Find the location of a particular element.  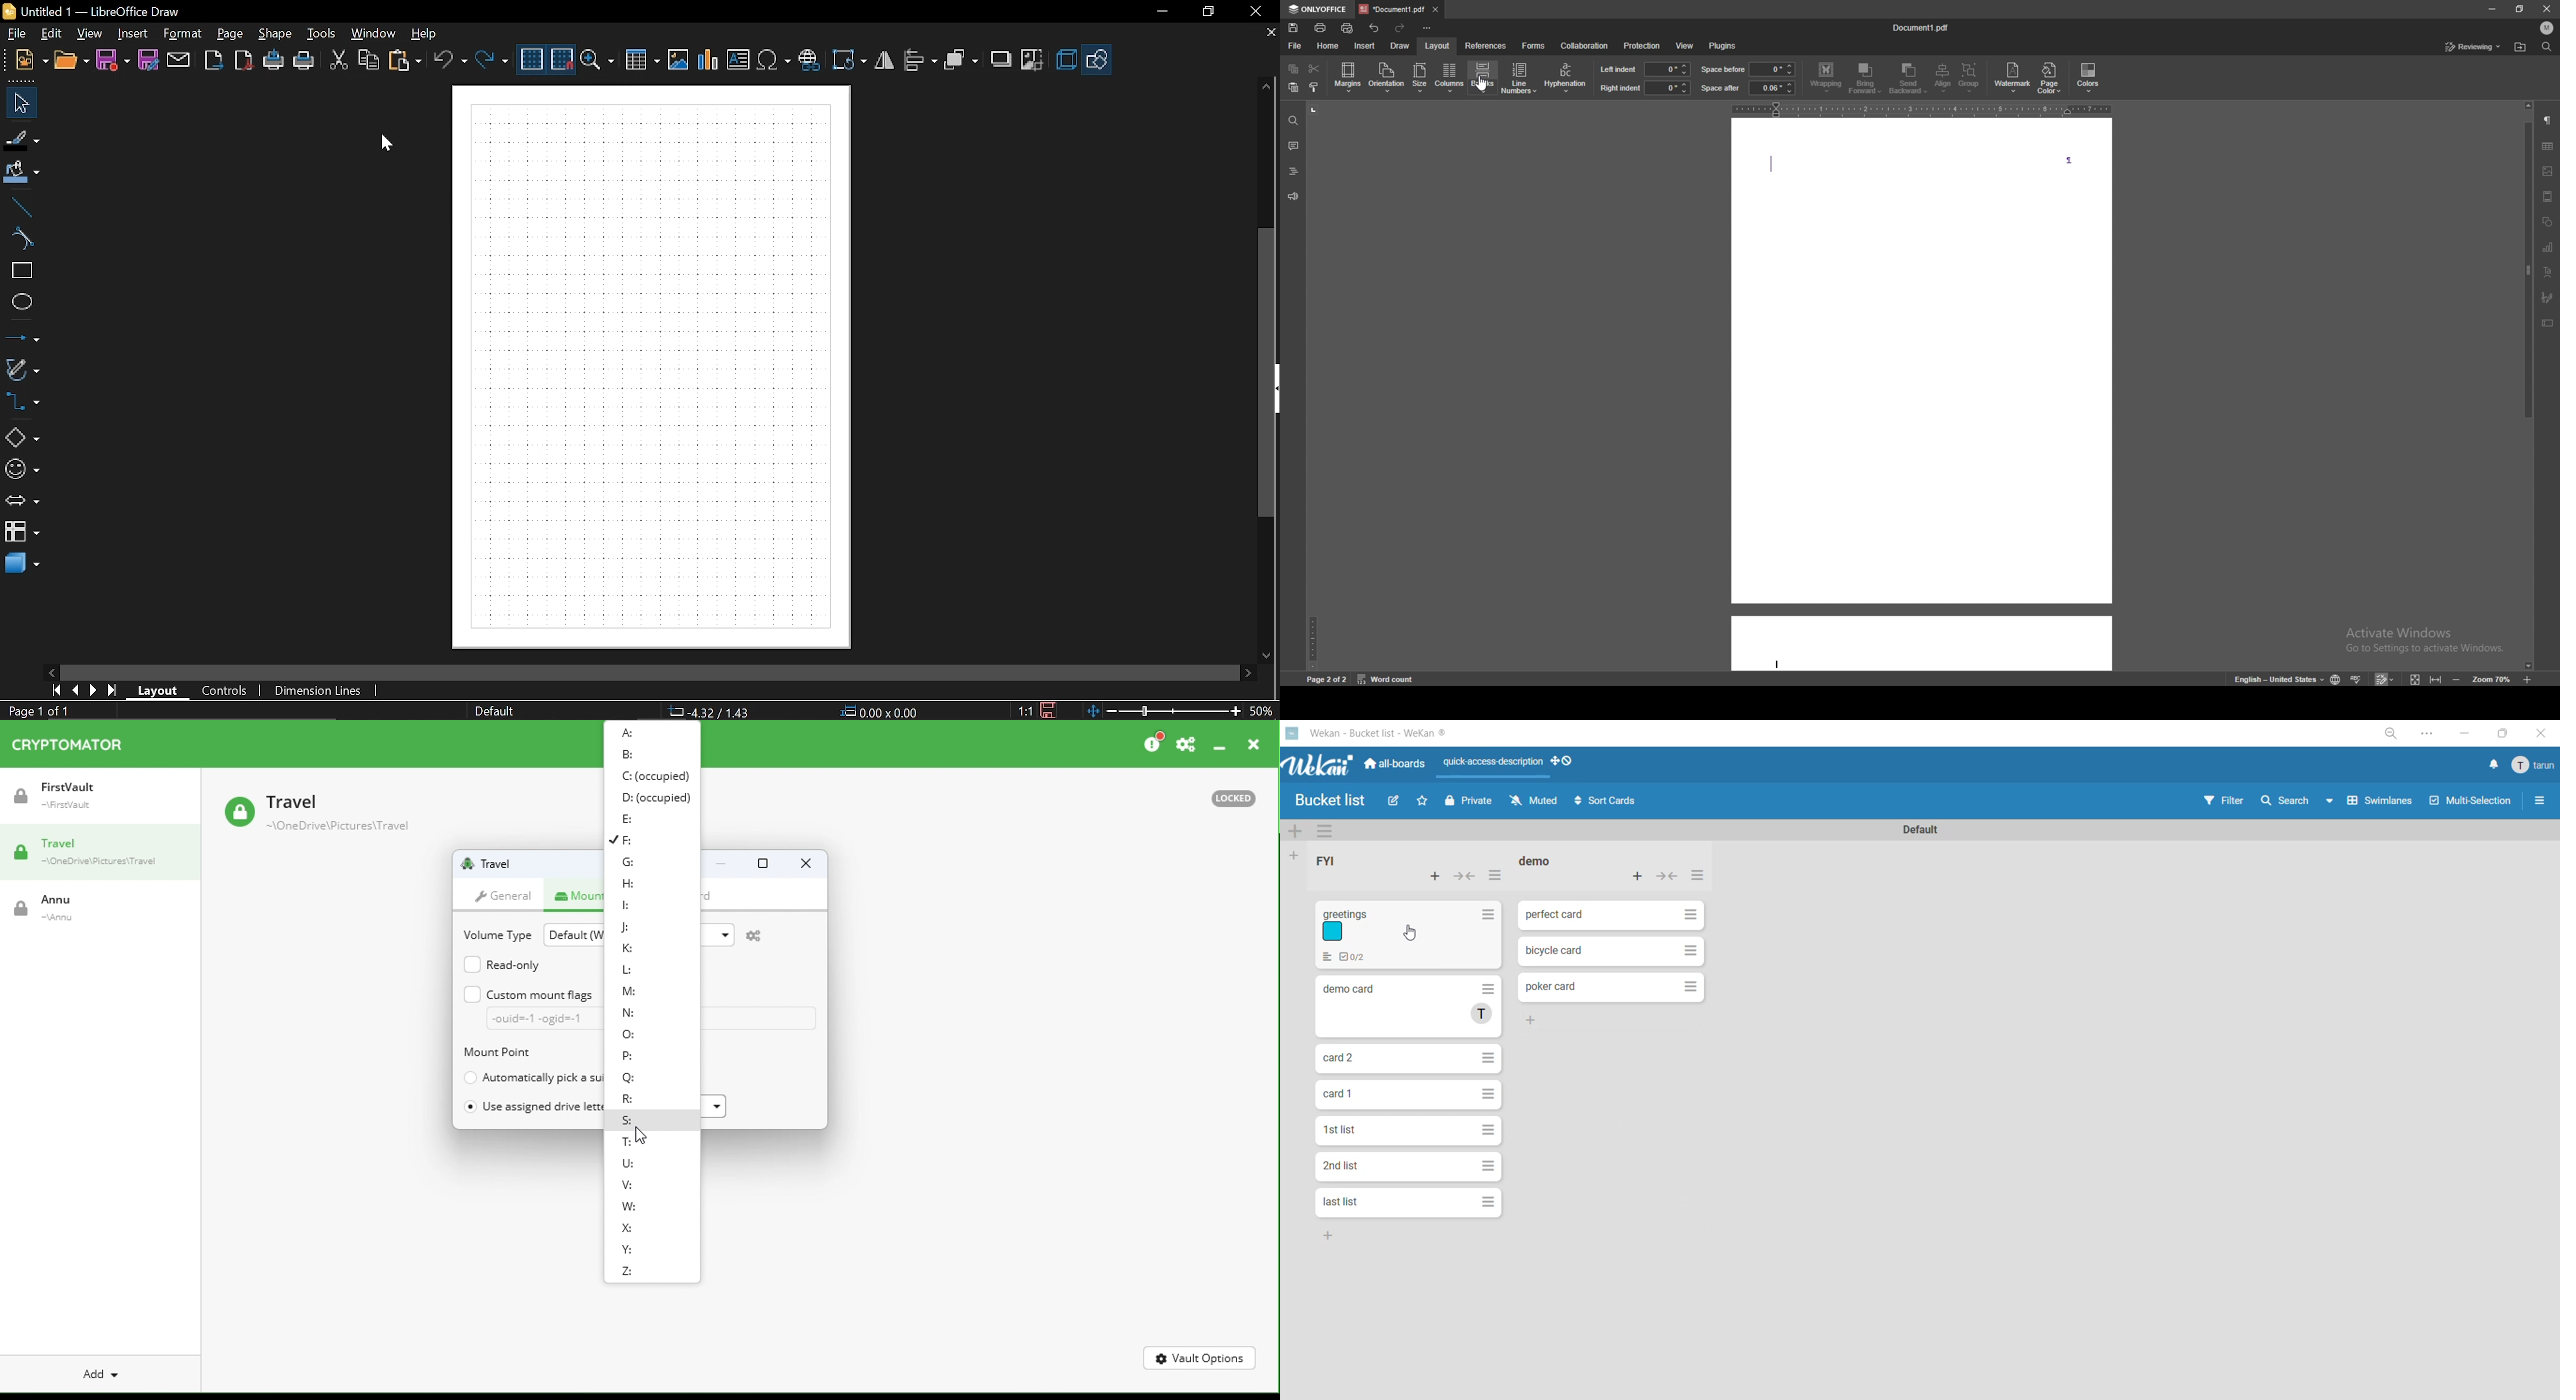

Last list is located at coordinates (1409, 1203).